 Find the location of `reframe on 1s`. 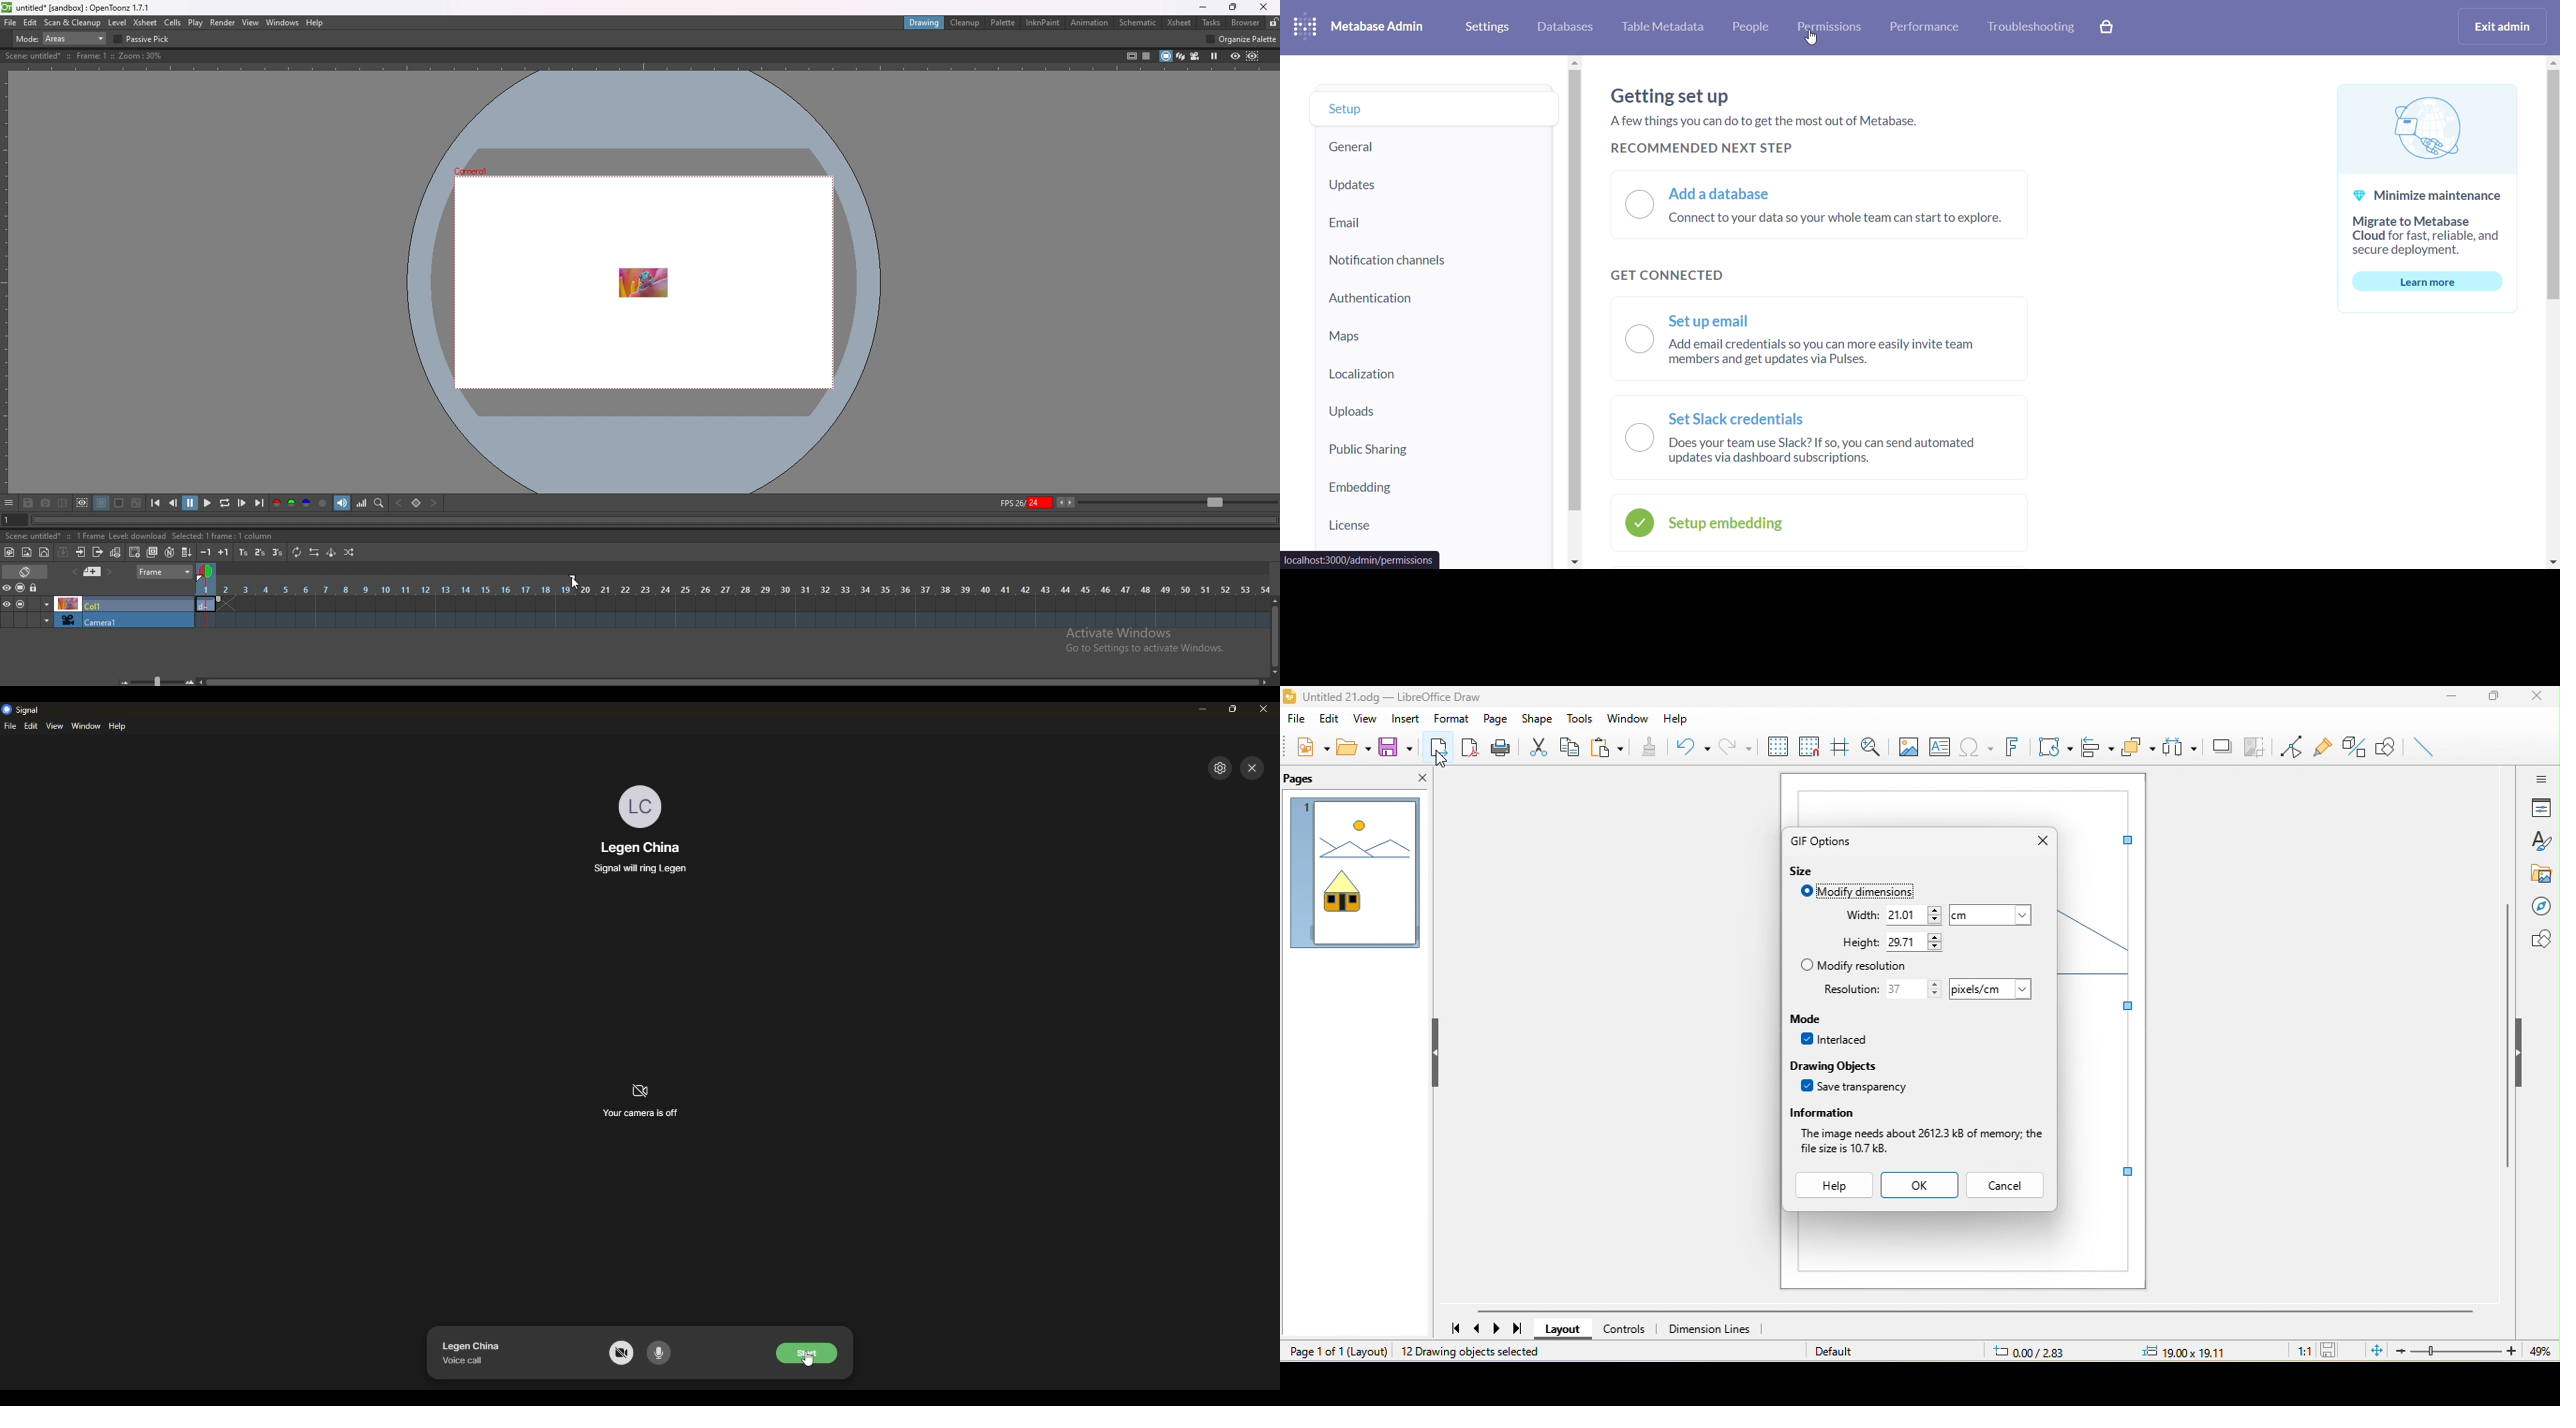

reframe on 1s is located at coordinates (243, 553).